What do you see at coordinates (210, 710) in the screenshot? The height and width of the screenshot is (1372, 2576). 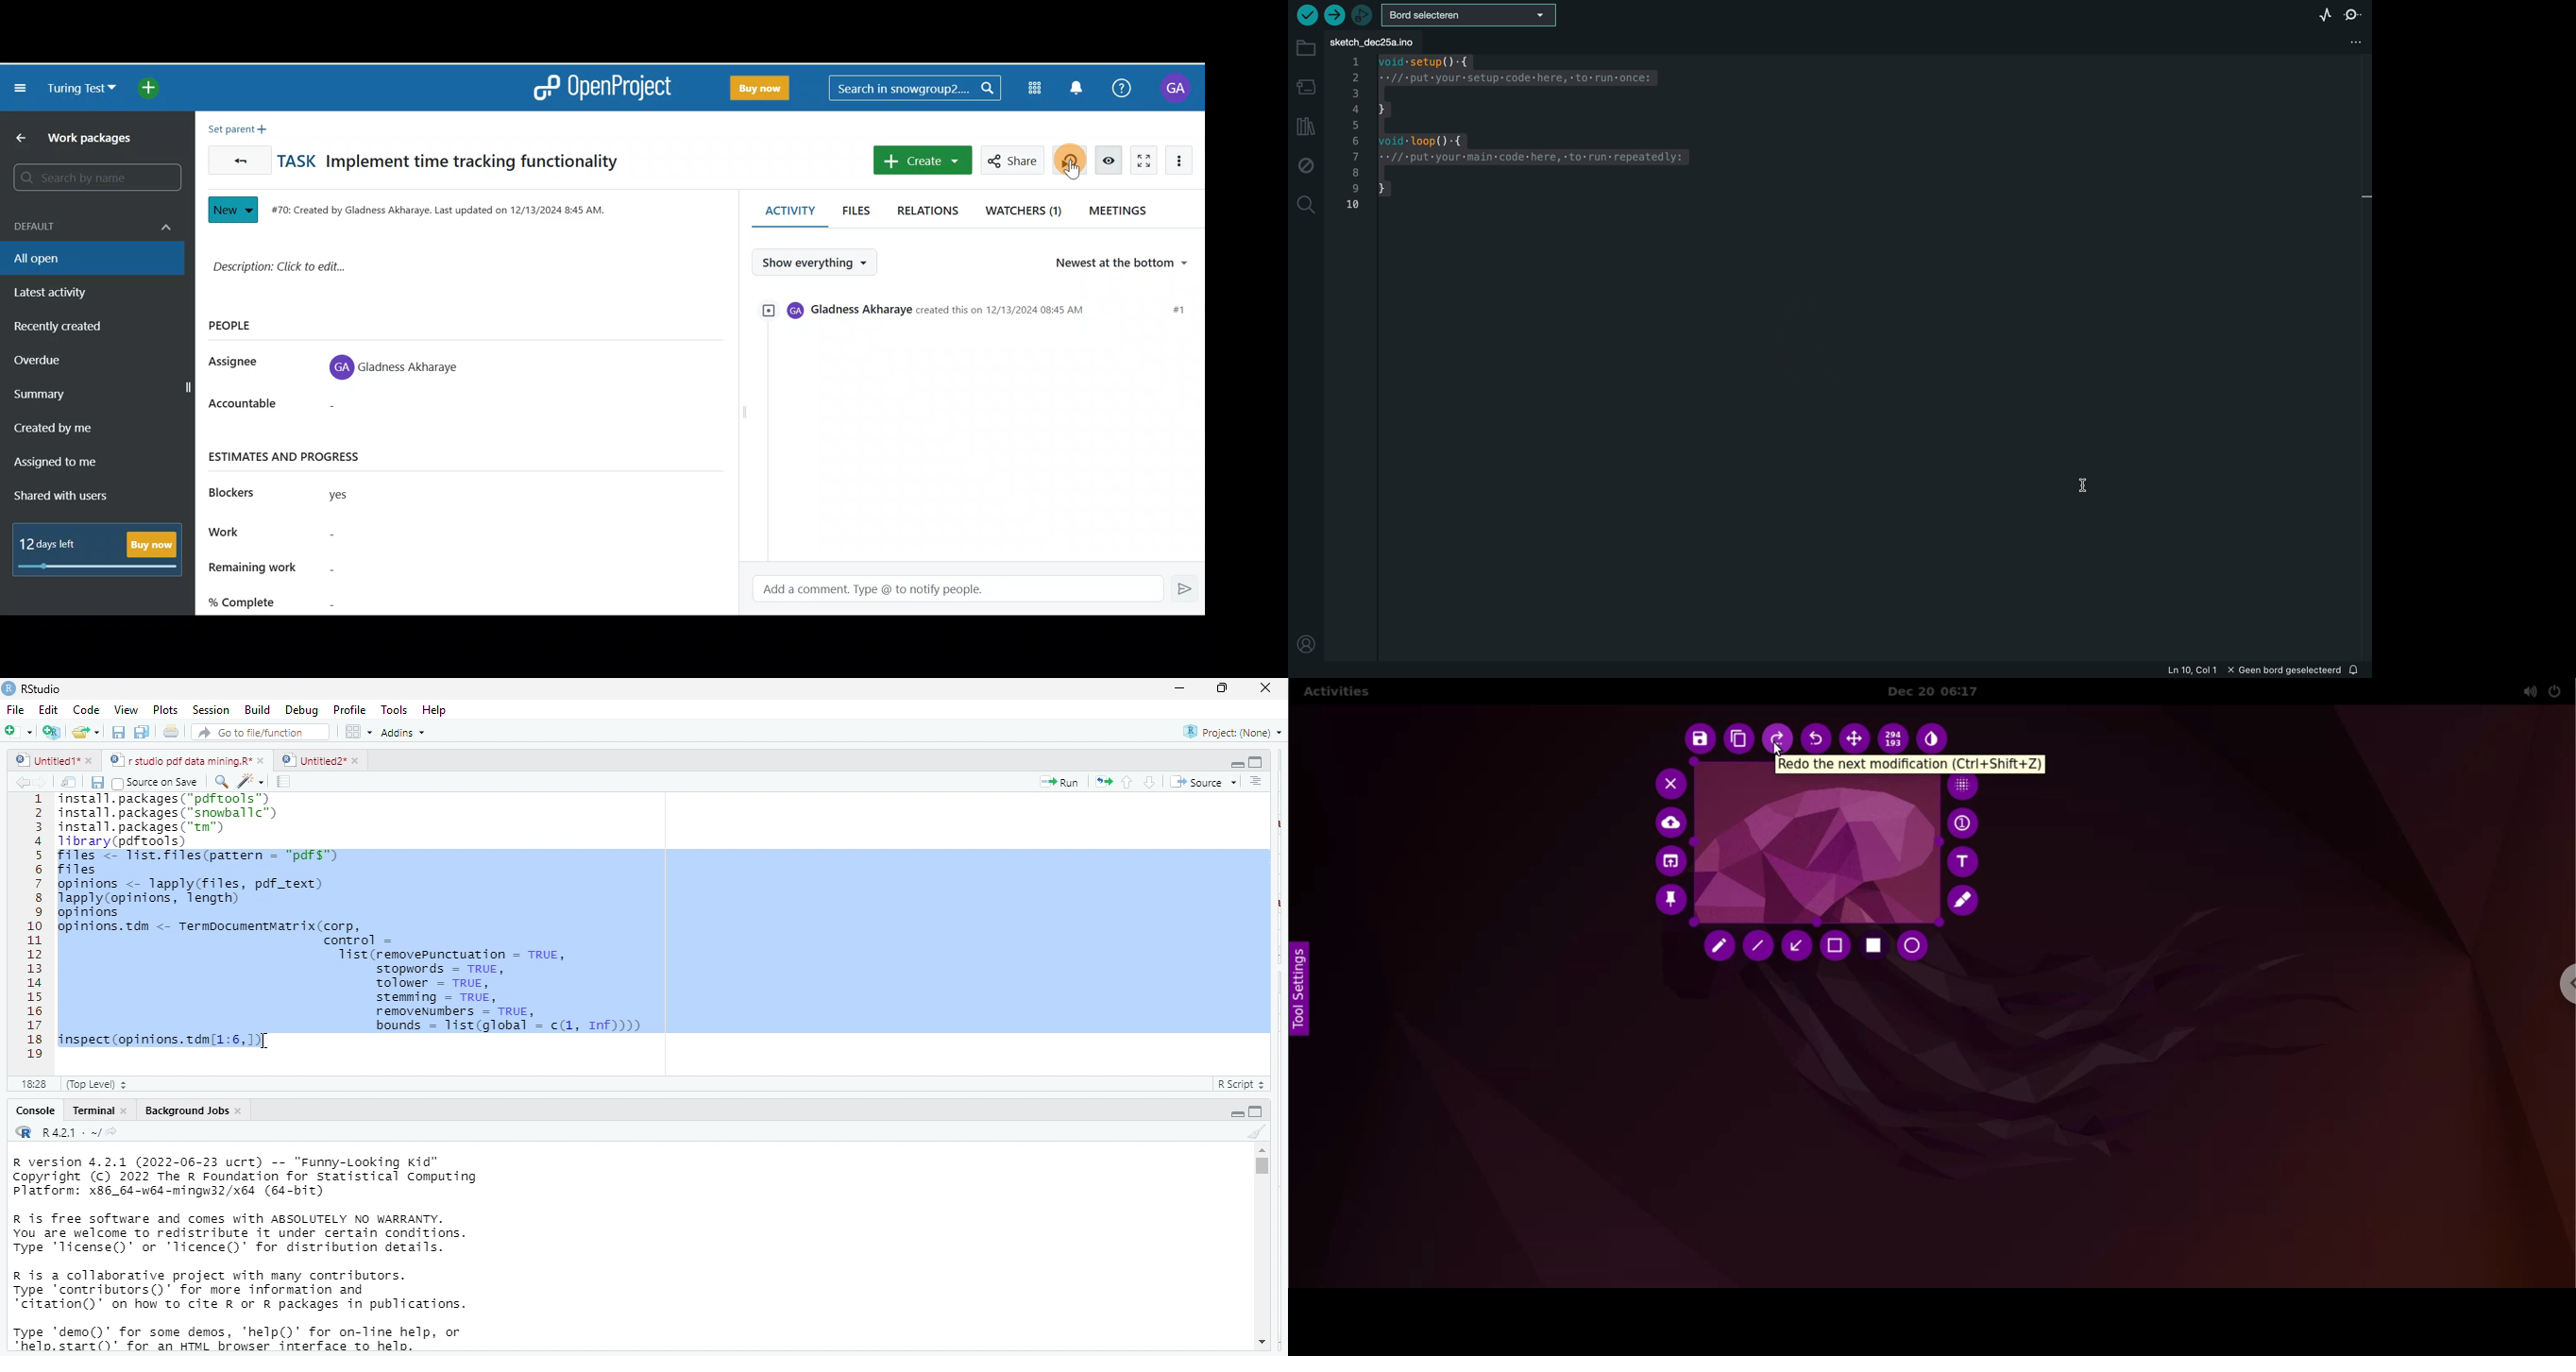 I see `session` at bounding box center [210, 710].